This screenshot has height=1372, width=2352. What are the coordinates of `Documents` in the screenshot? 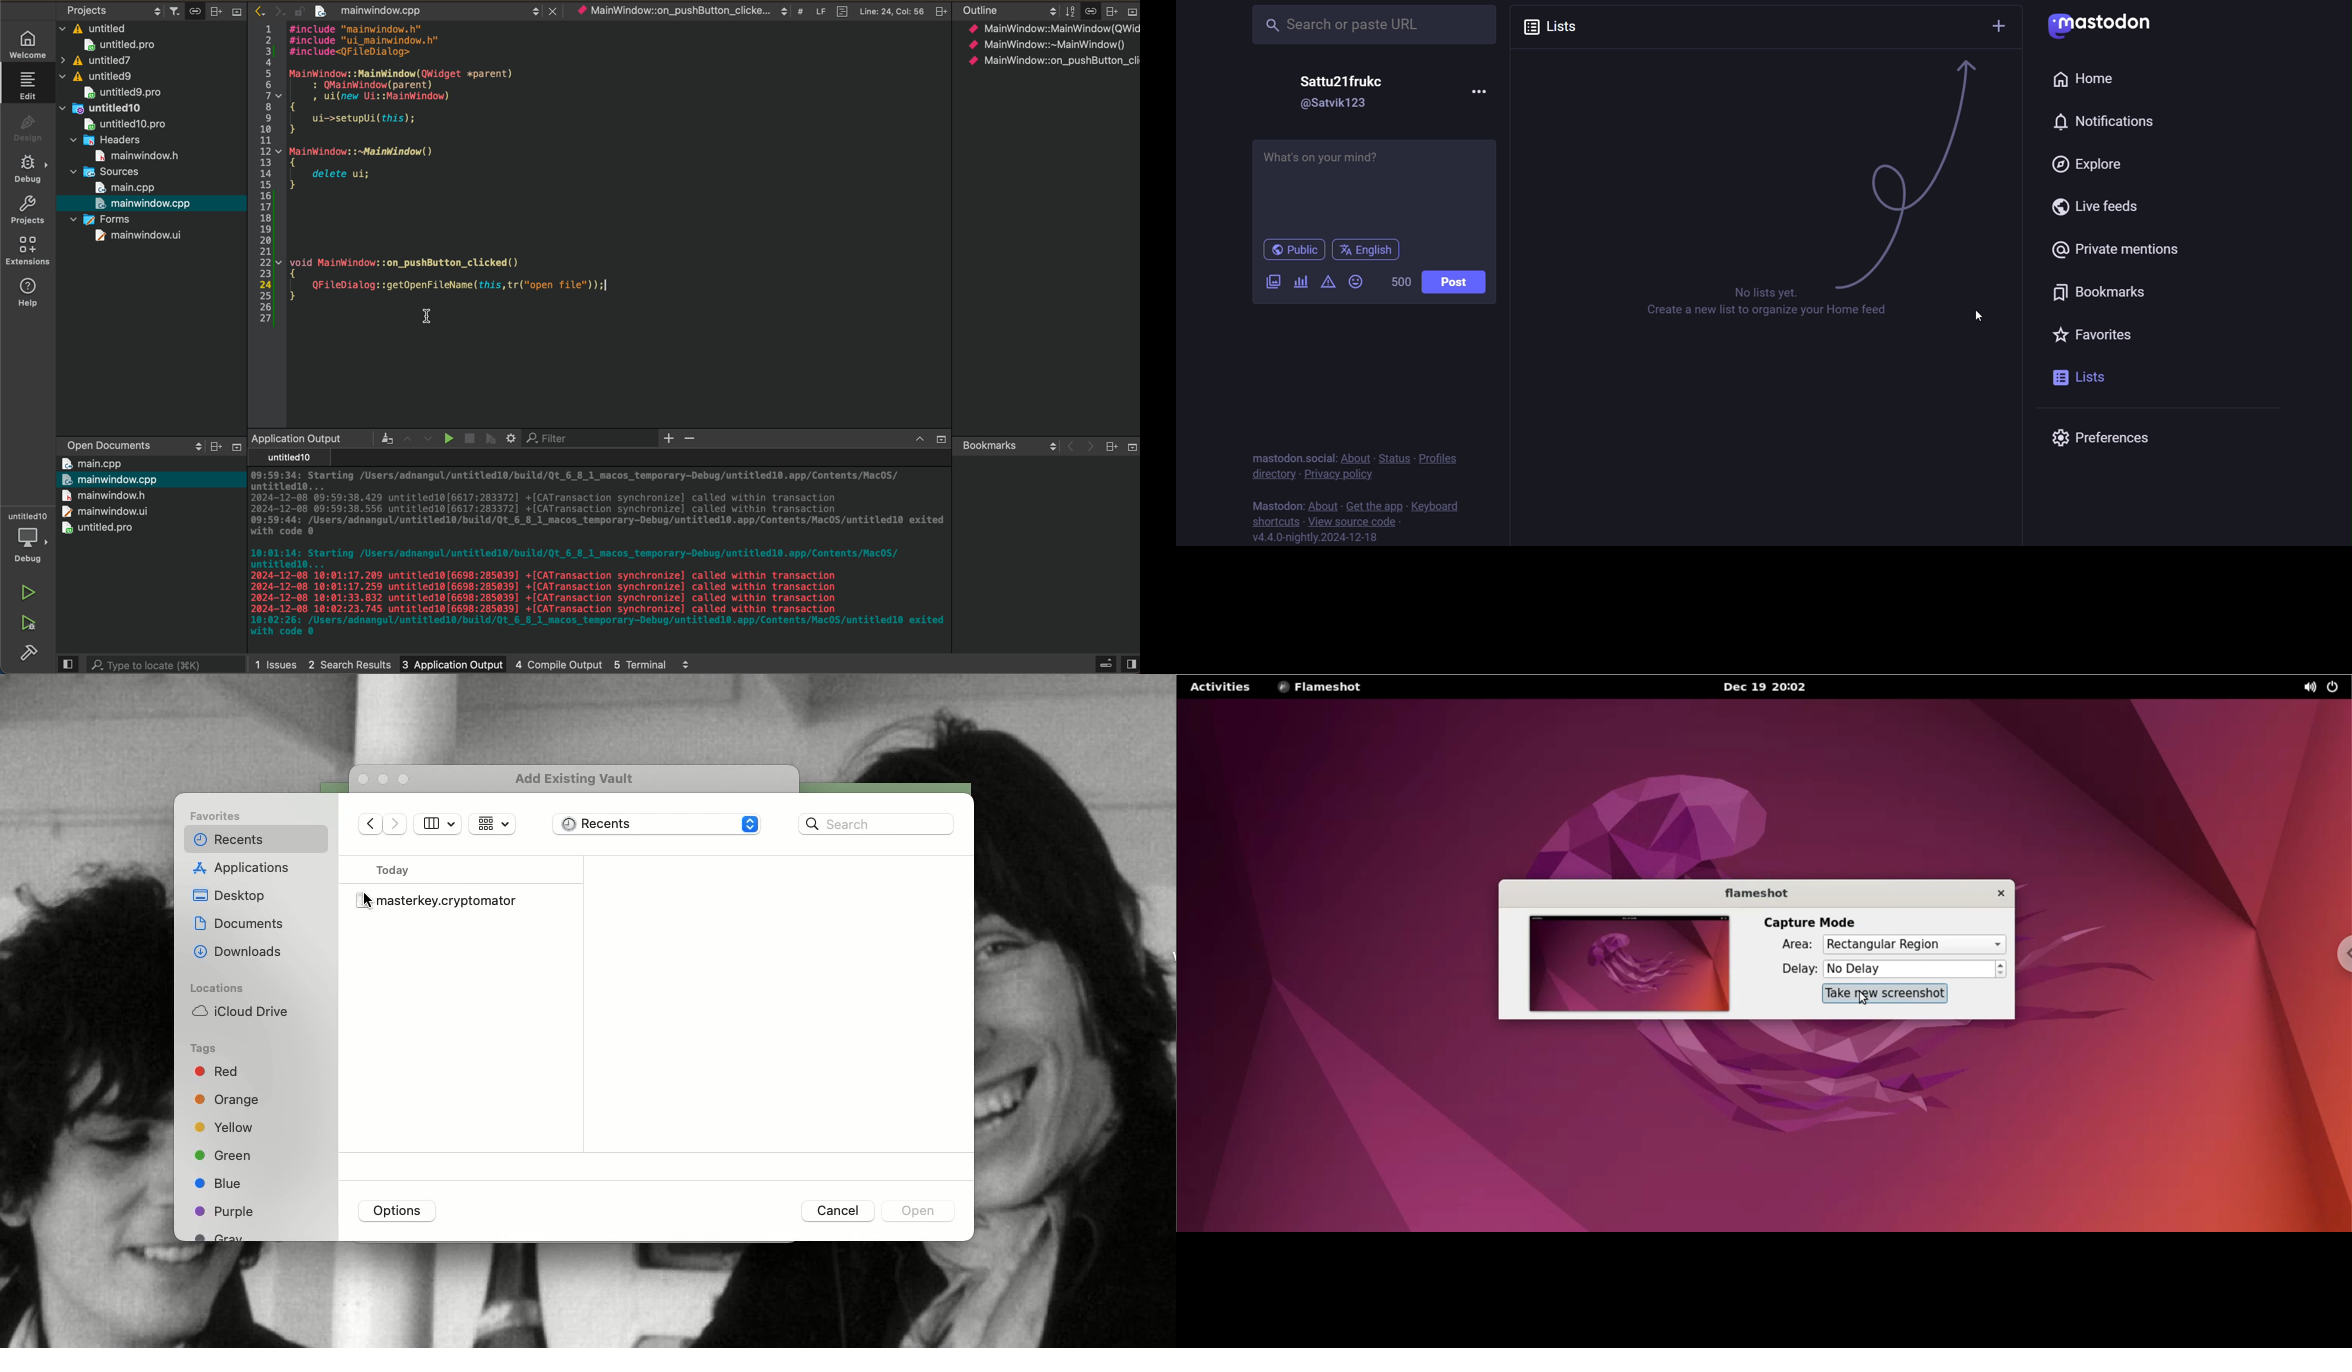 It's located at (239, 923).